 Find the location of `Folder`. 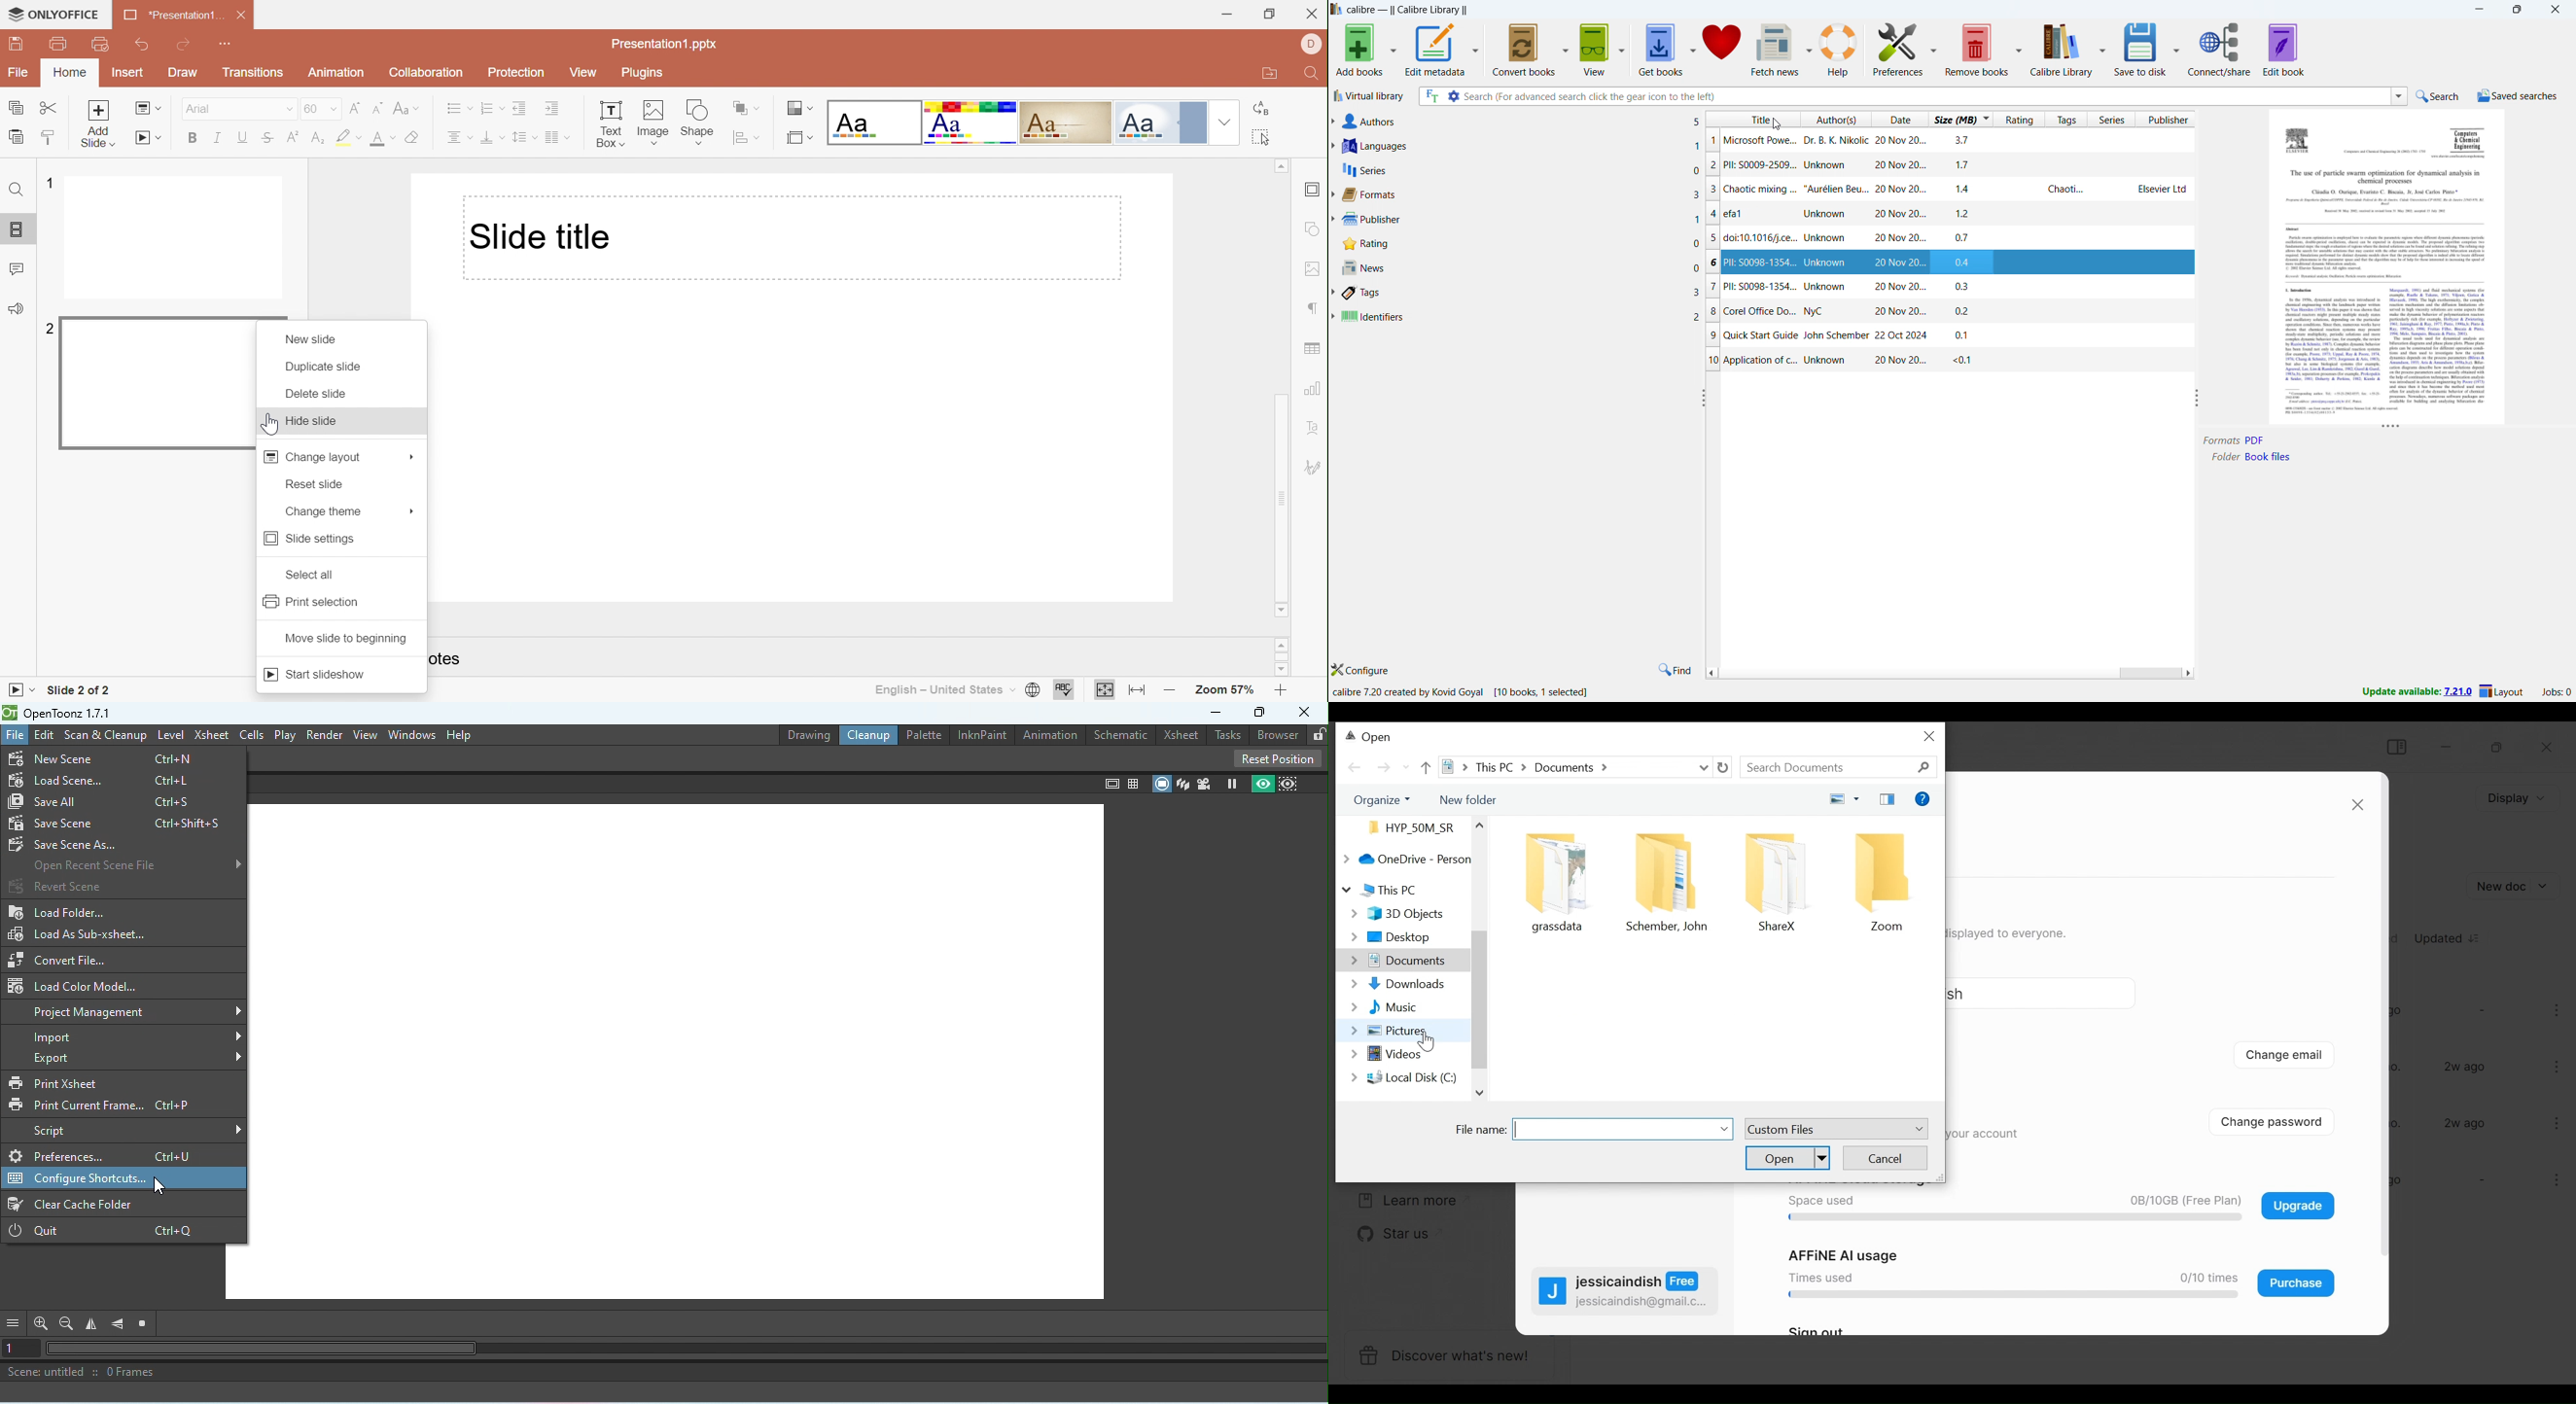

Folder is located at coordinates (2225, 459).